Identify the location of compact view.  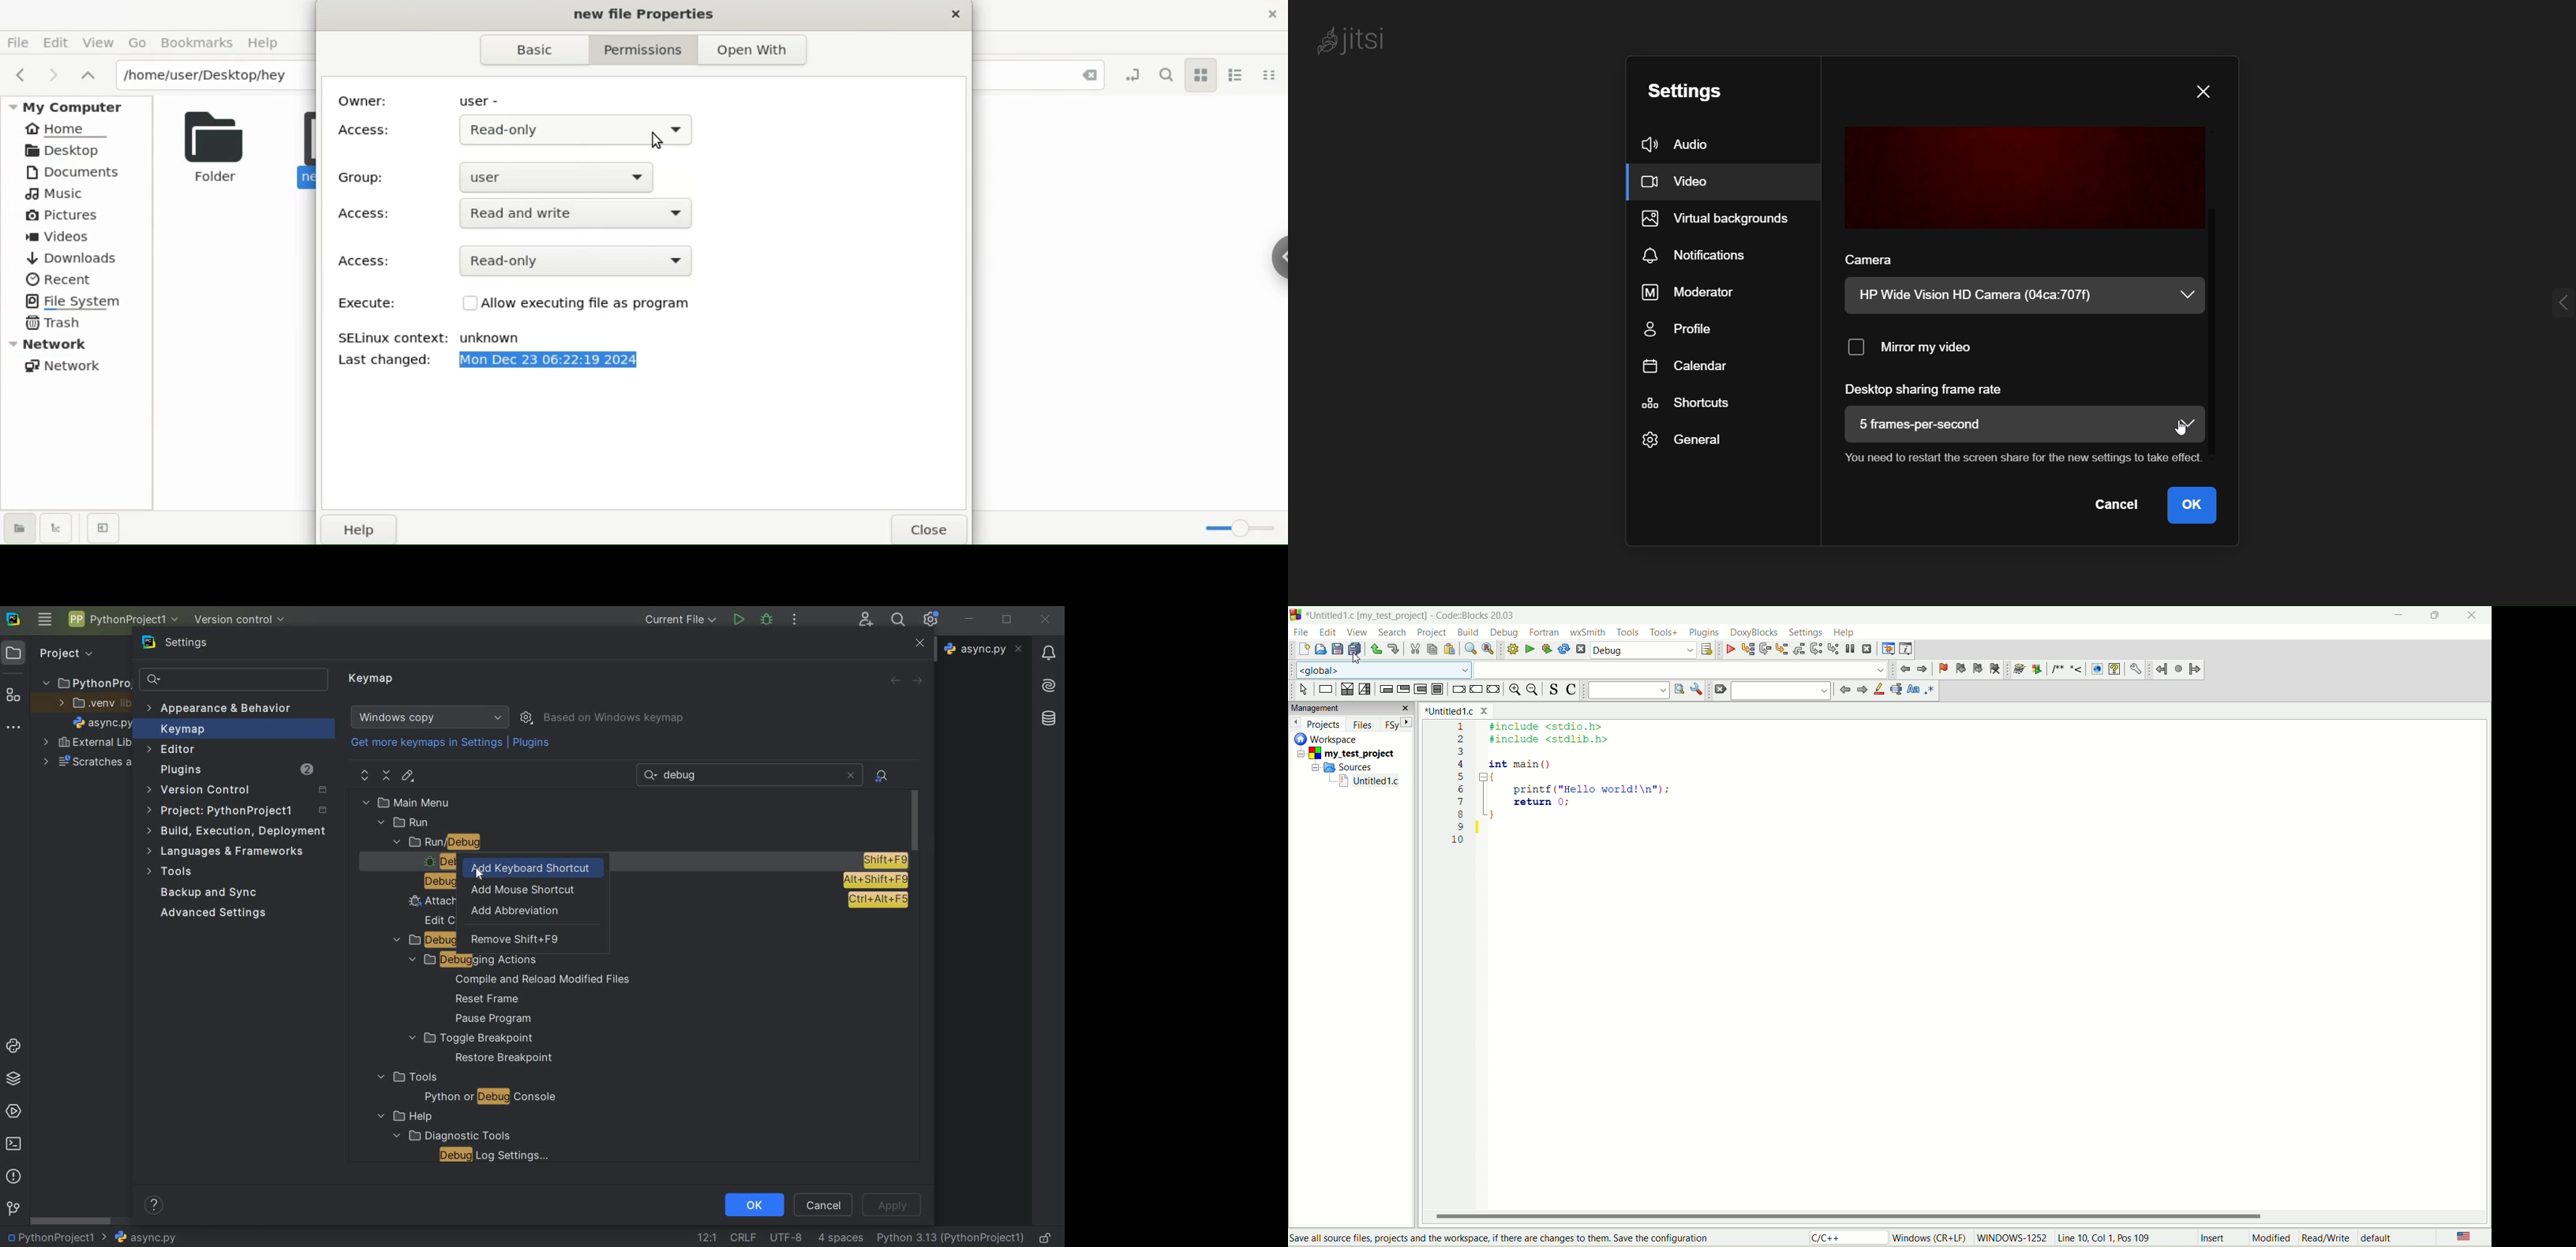
(1271, 74).